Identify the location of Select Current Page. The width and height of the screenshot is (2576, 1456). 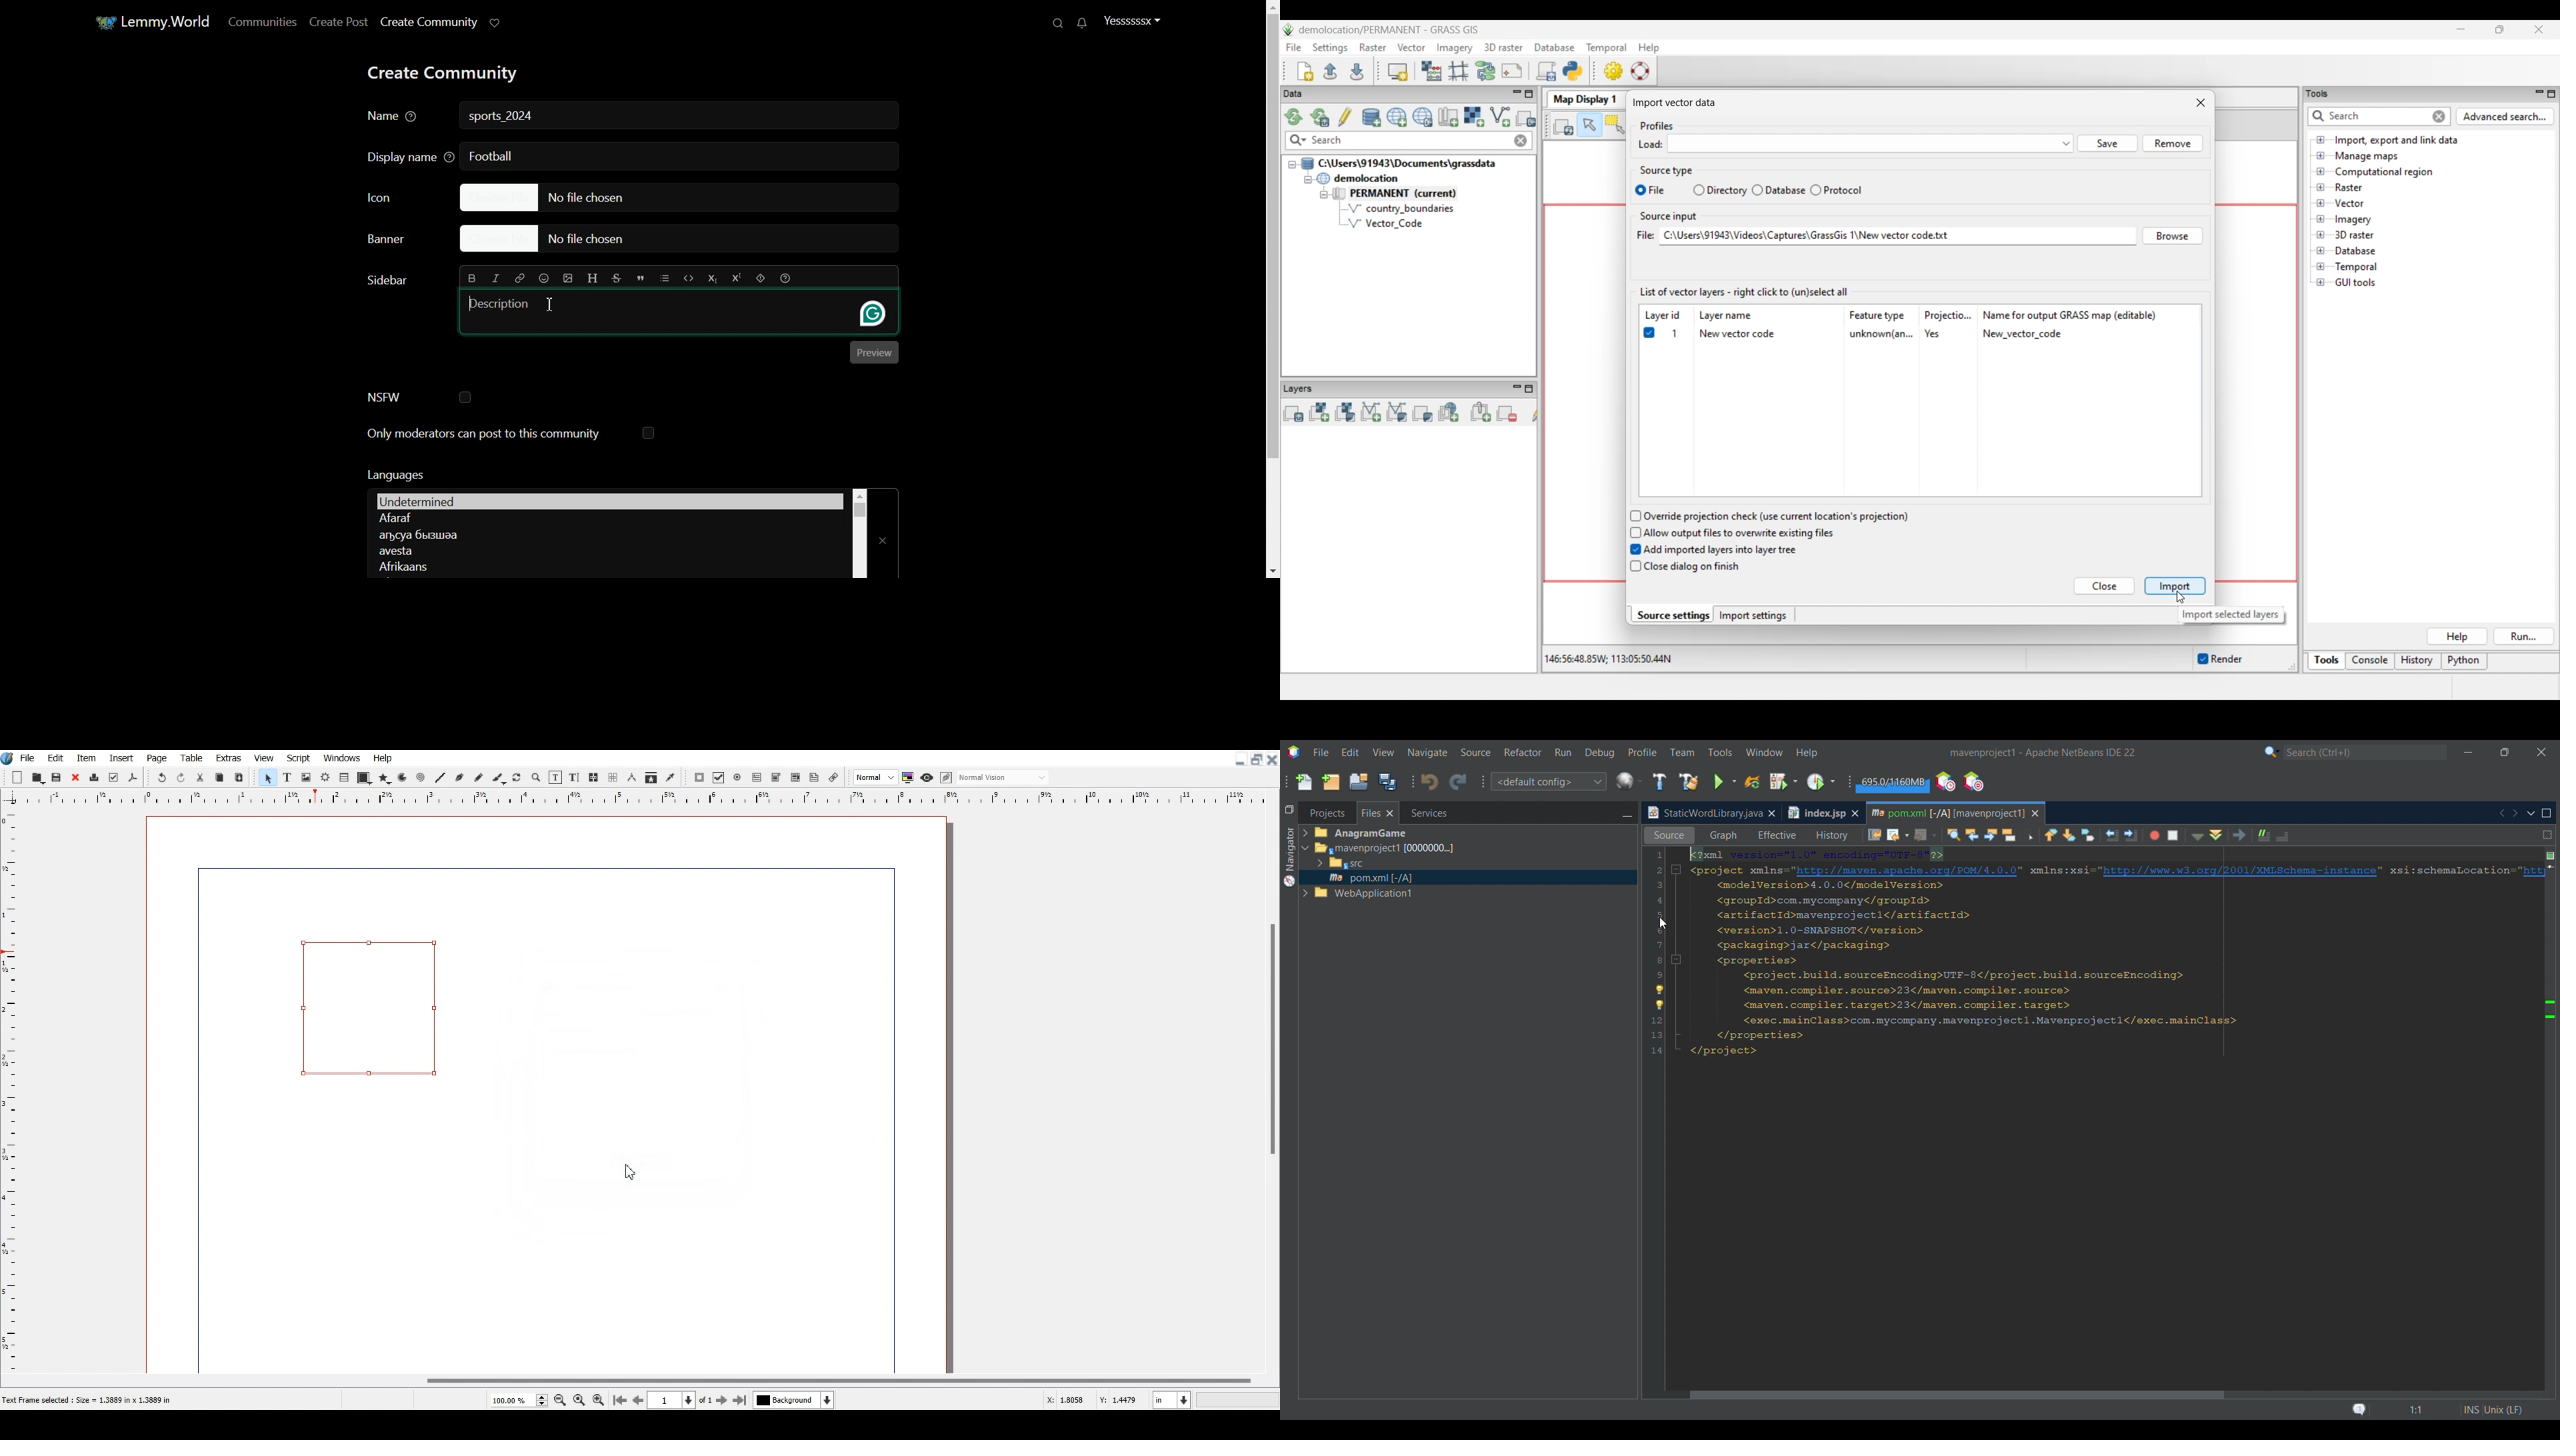
(518, 1400).